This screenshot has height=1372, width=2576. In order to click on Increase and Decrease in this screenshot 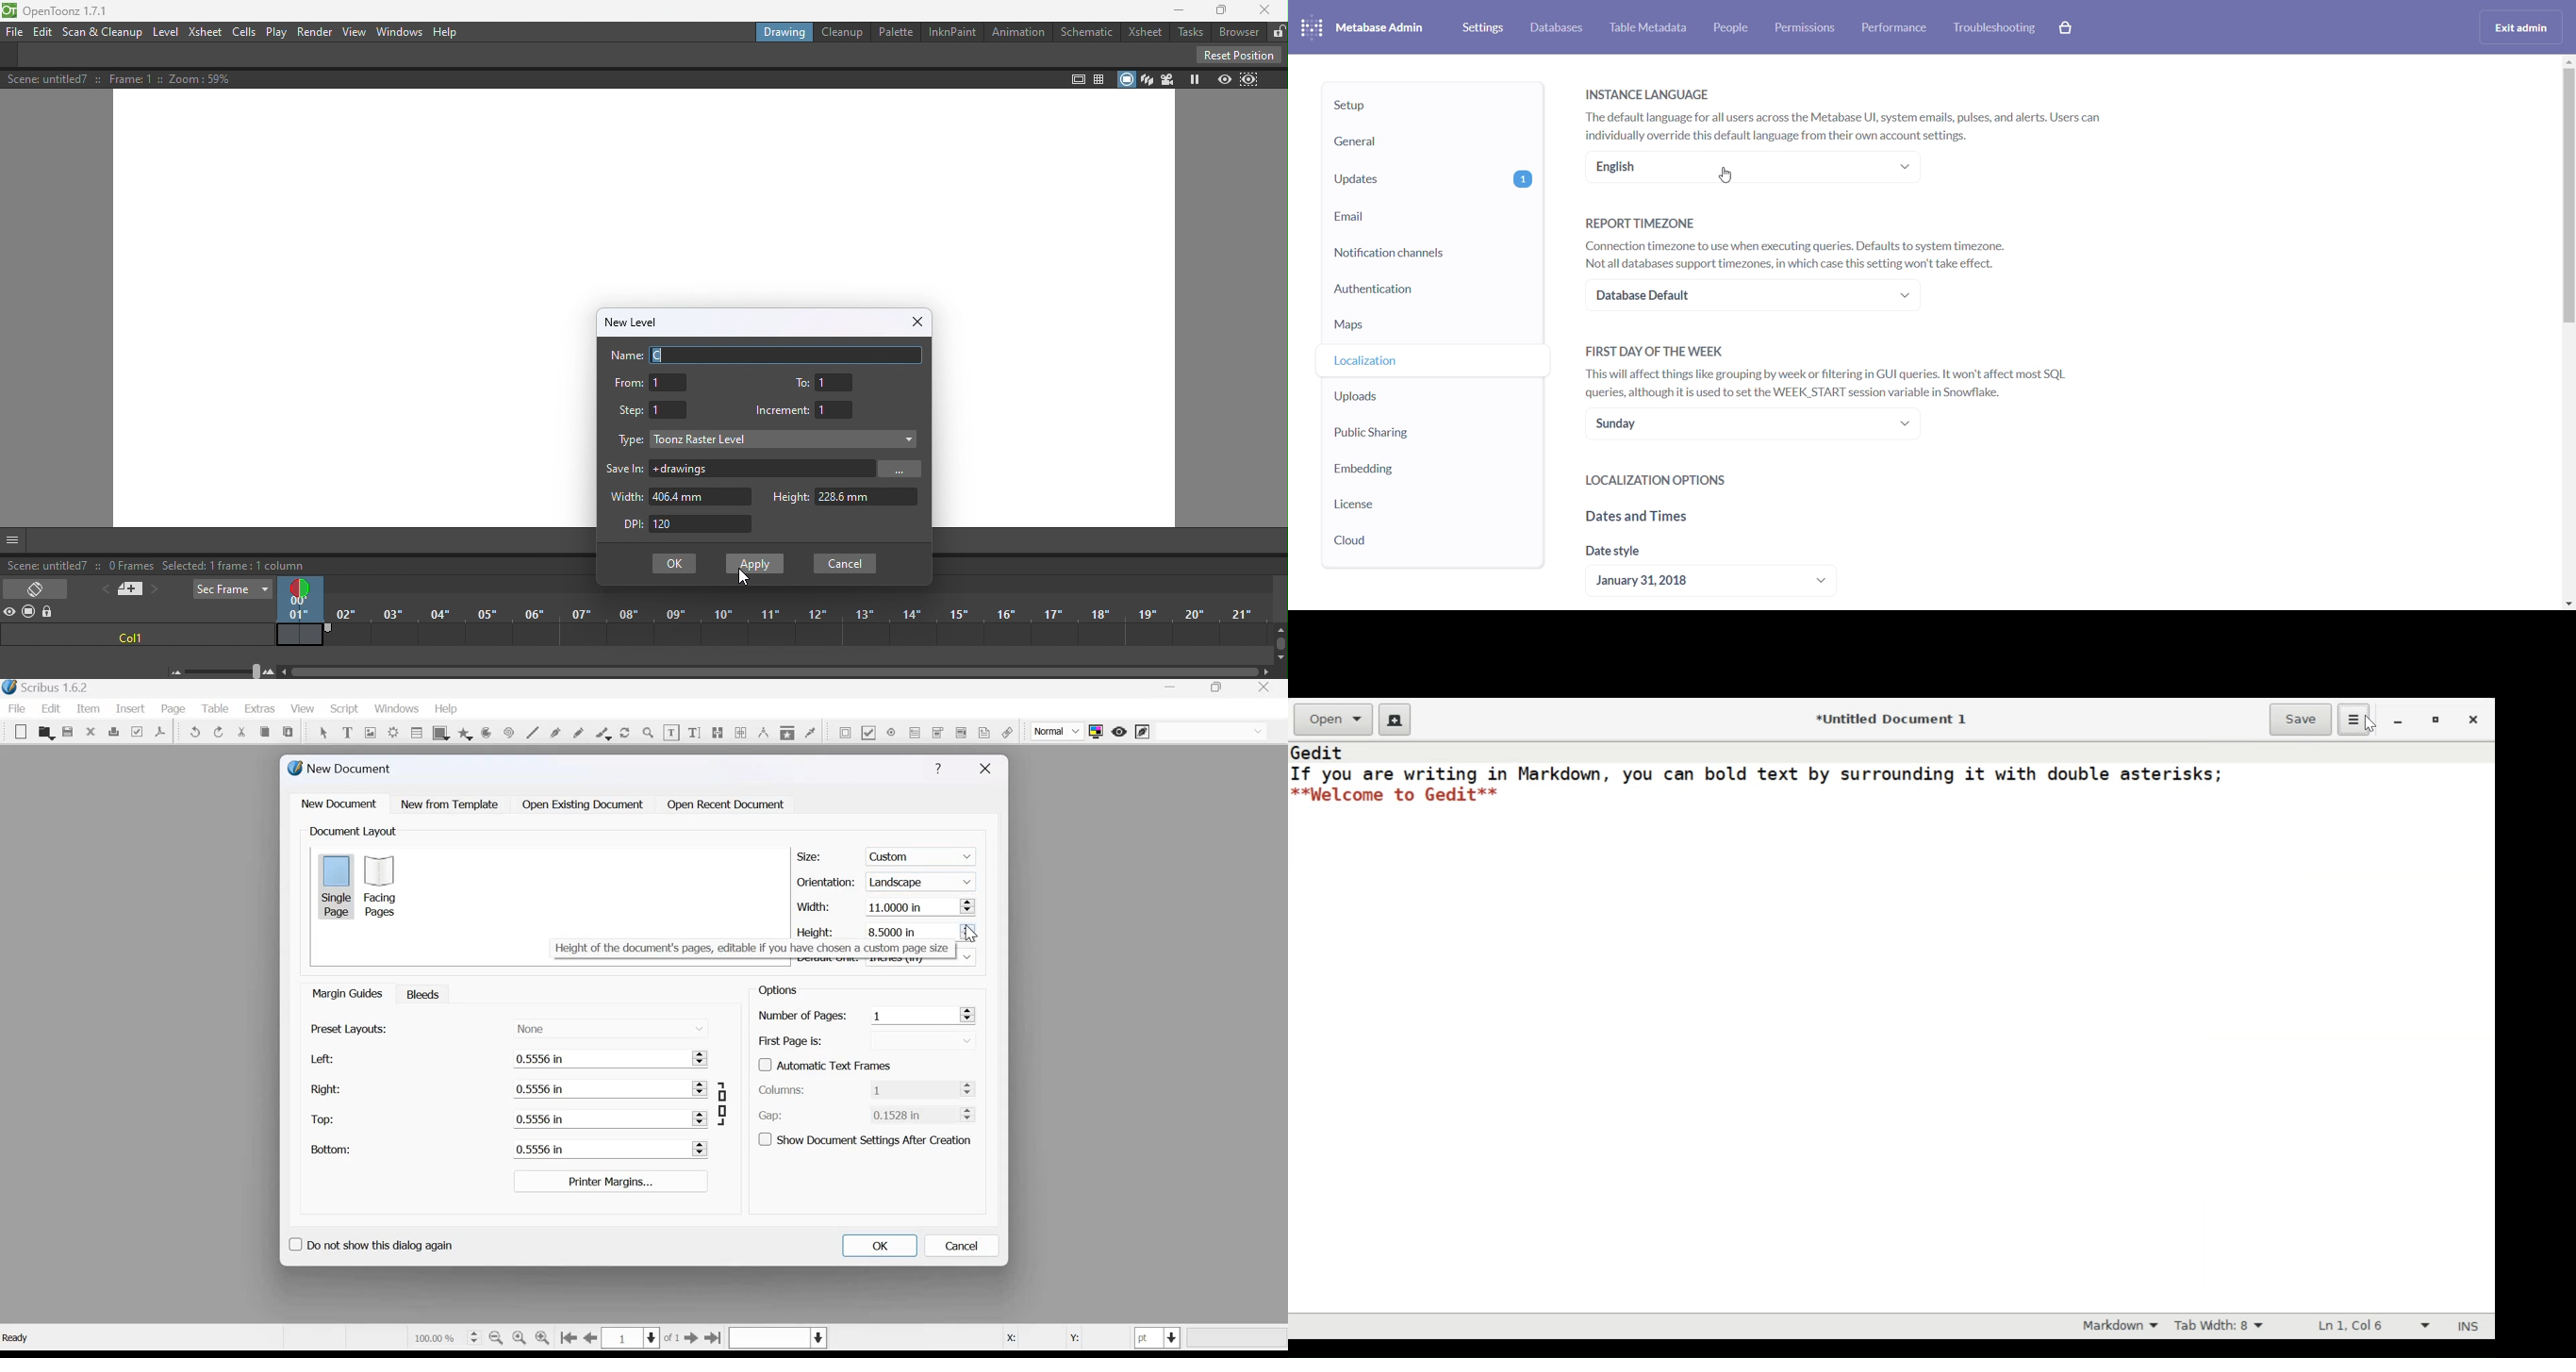, I will do `click(971, 1089)`.